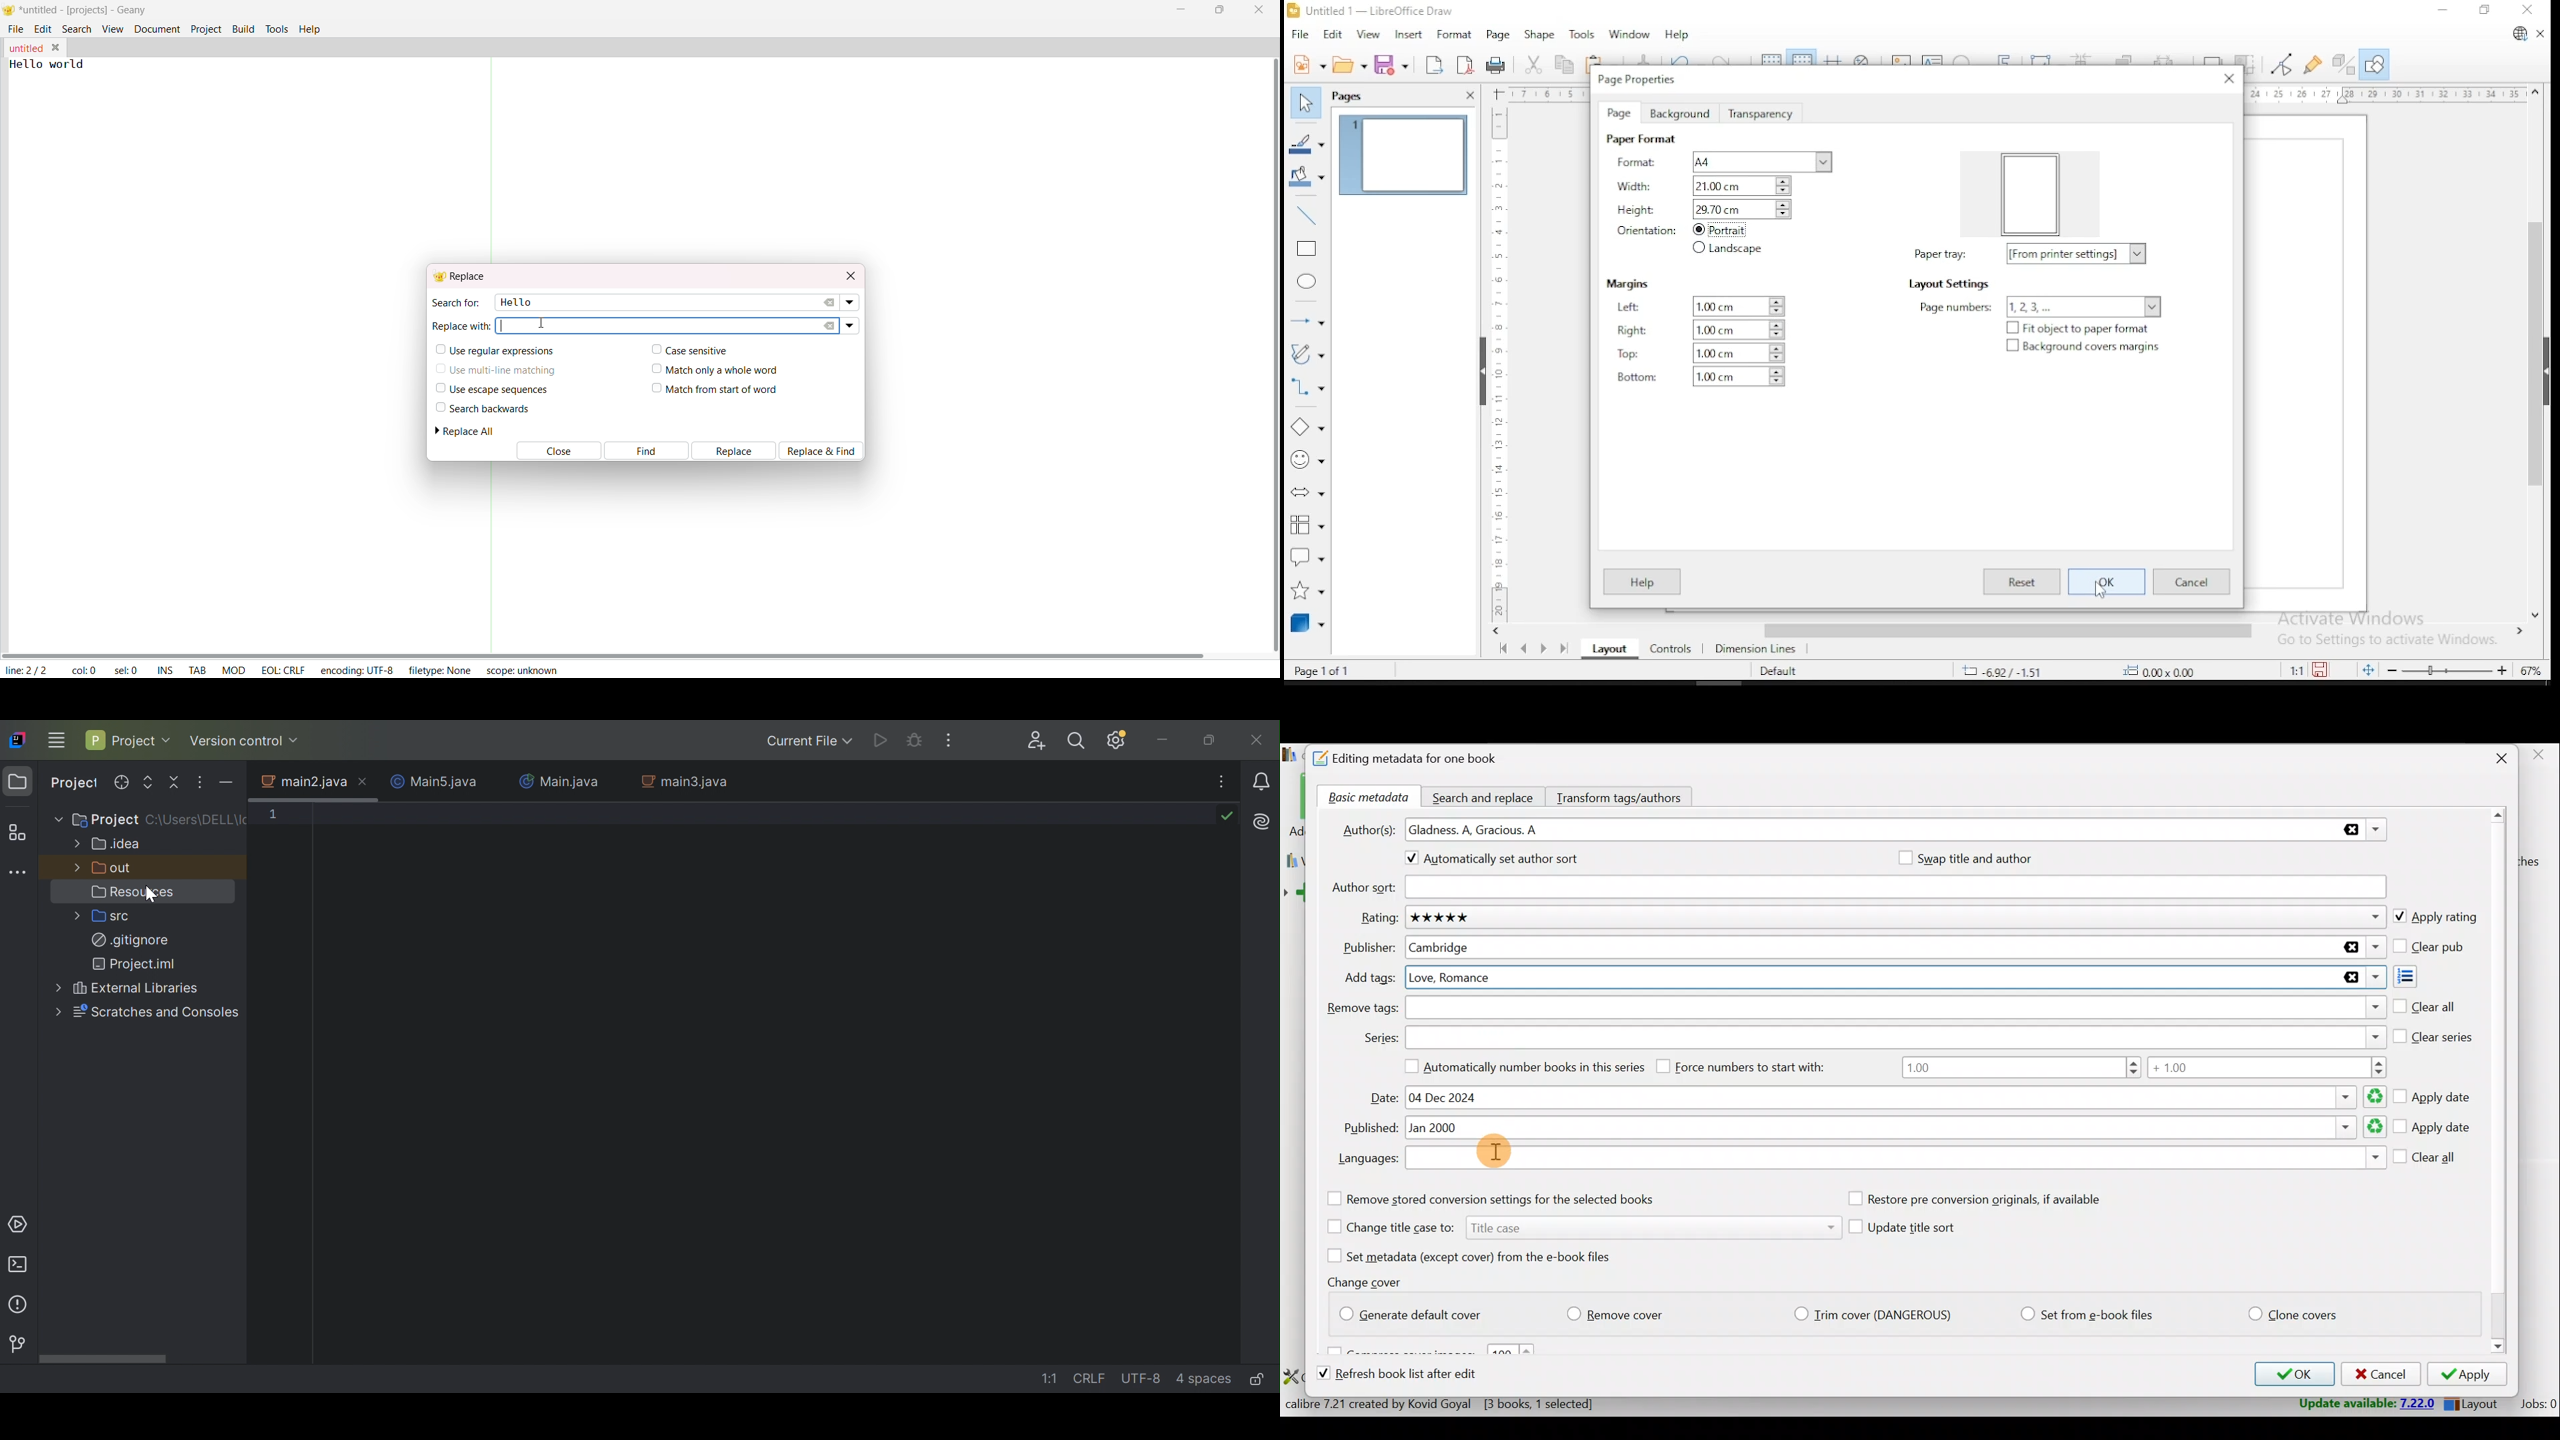  Describe the element at coordinates (2471, 1376) in the screenshot. I see `Apply` at that location.